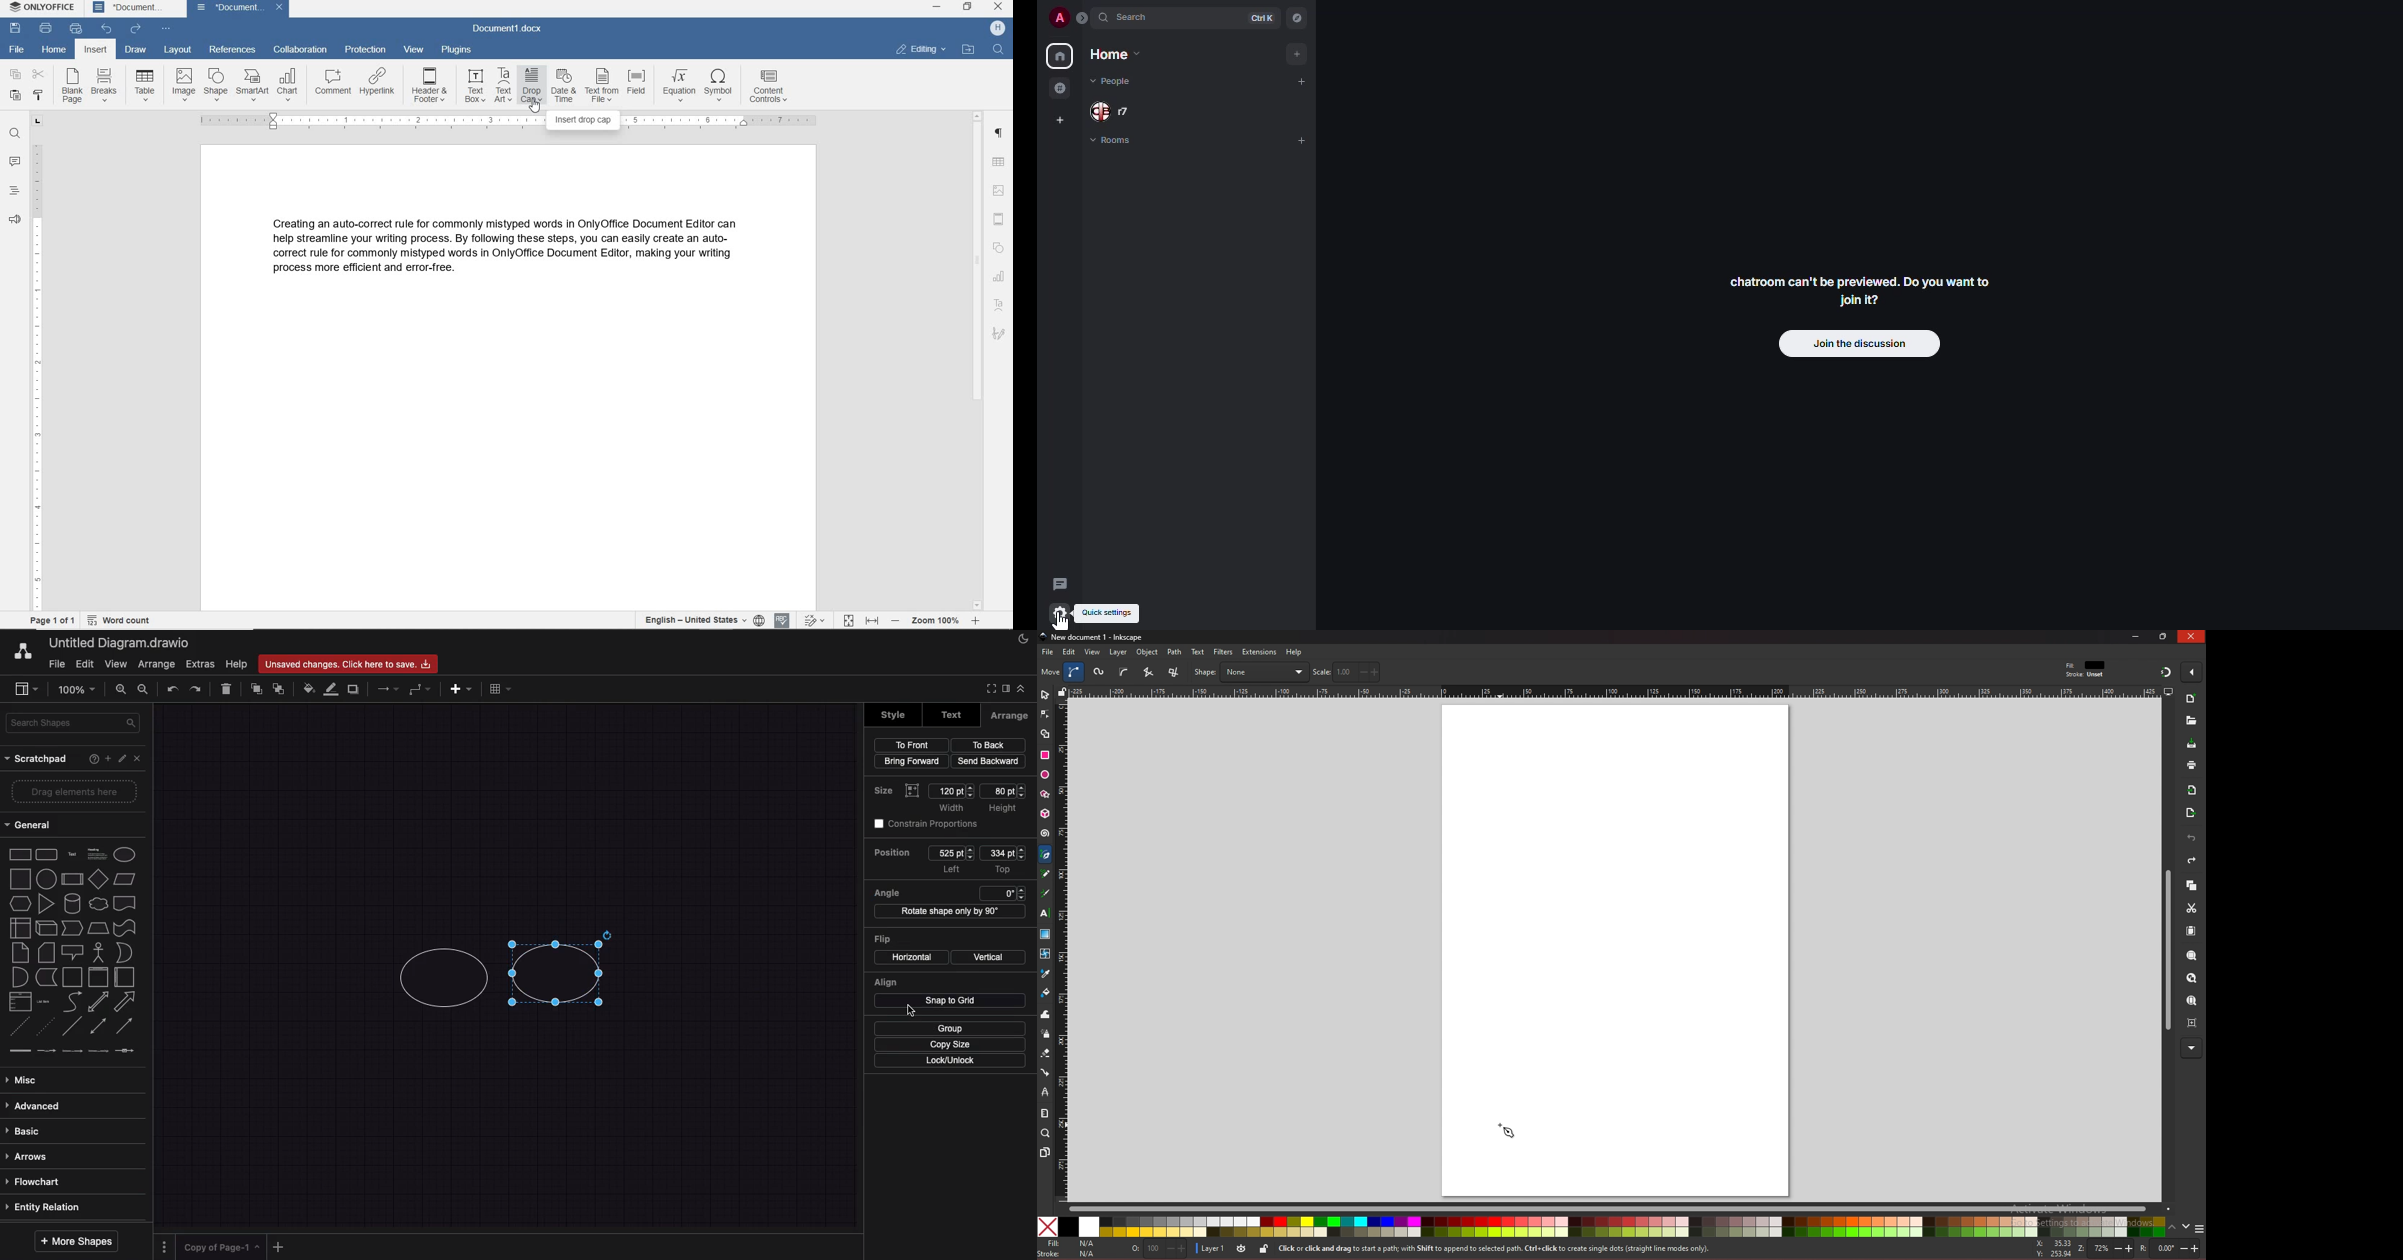 Image resolution: width=2408 pixels, height=1260 pixels. What do you see at coordinates (1198, 652) in the screenshot?
I see `text` at bounding box center [1198, 652].